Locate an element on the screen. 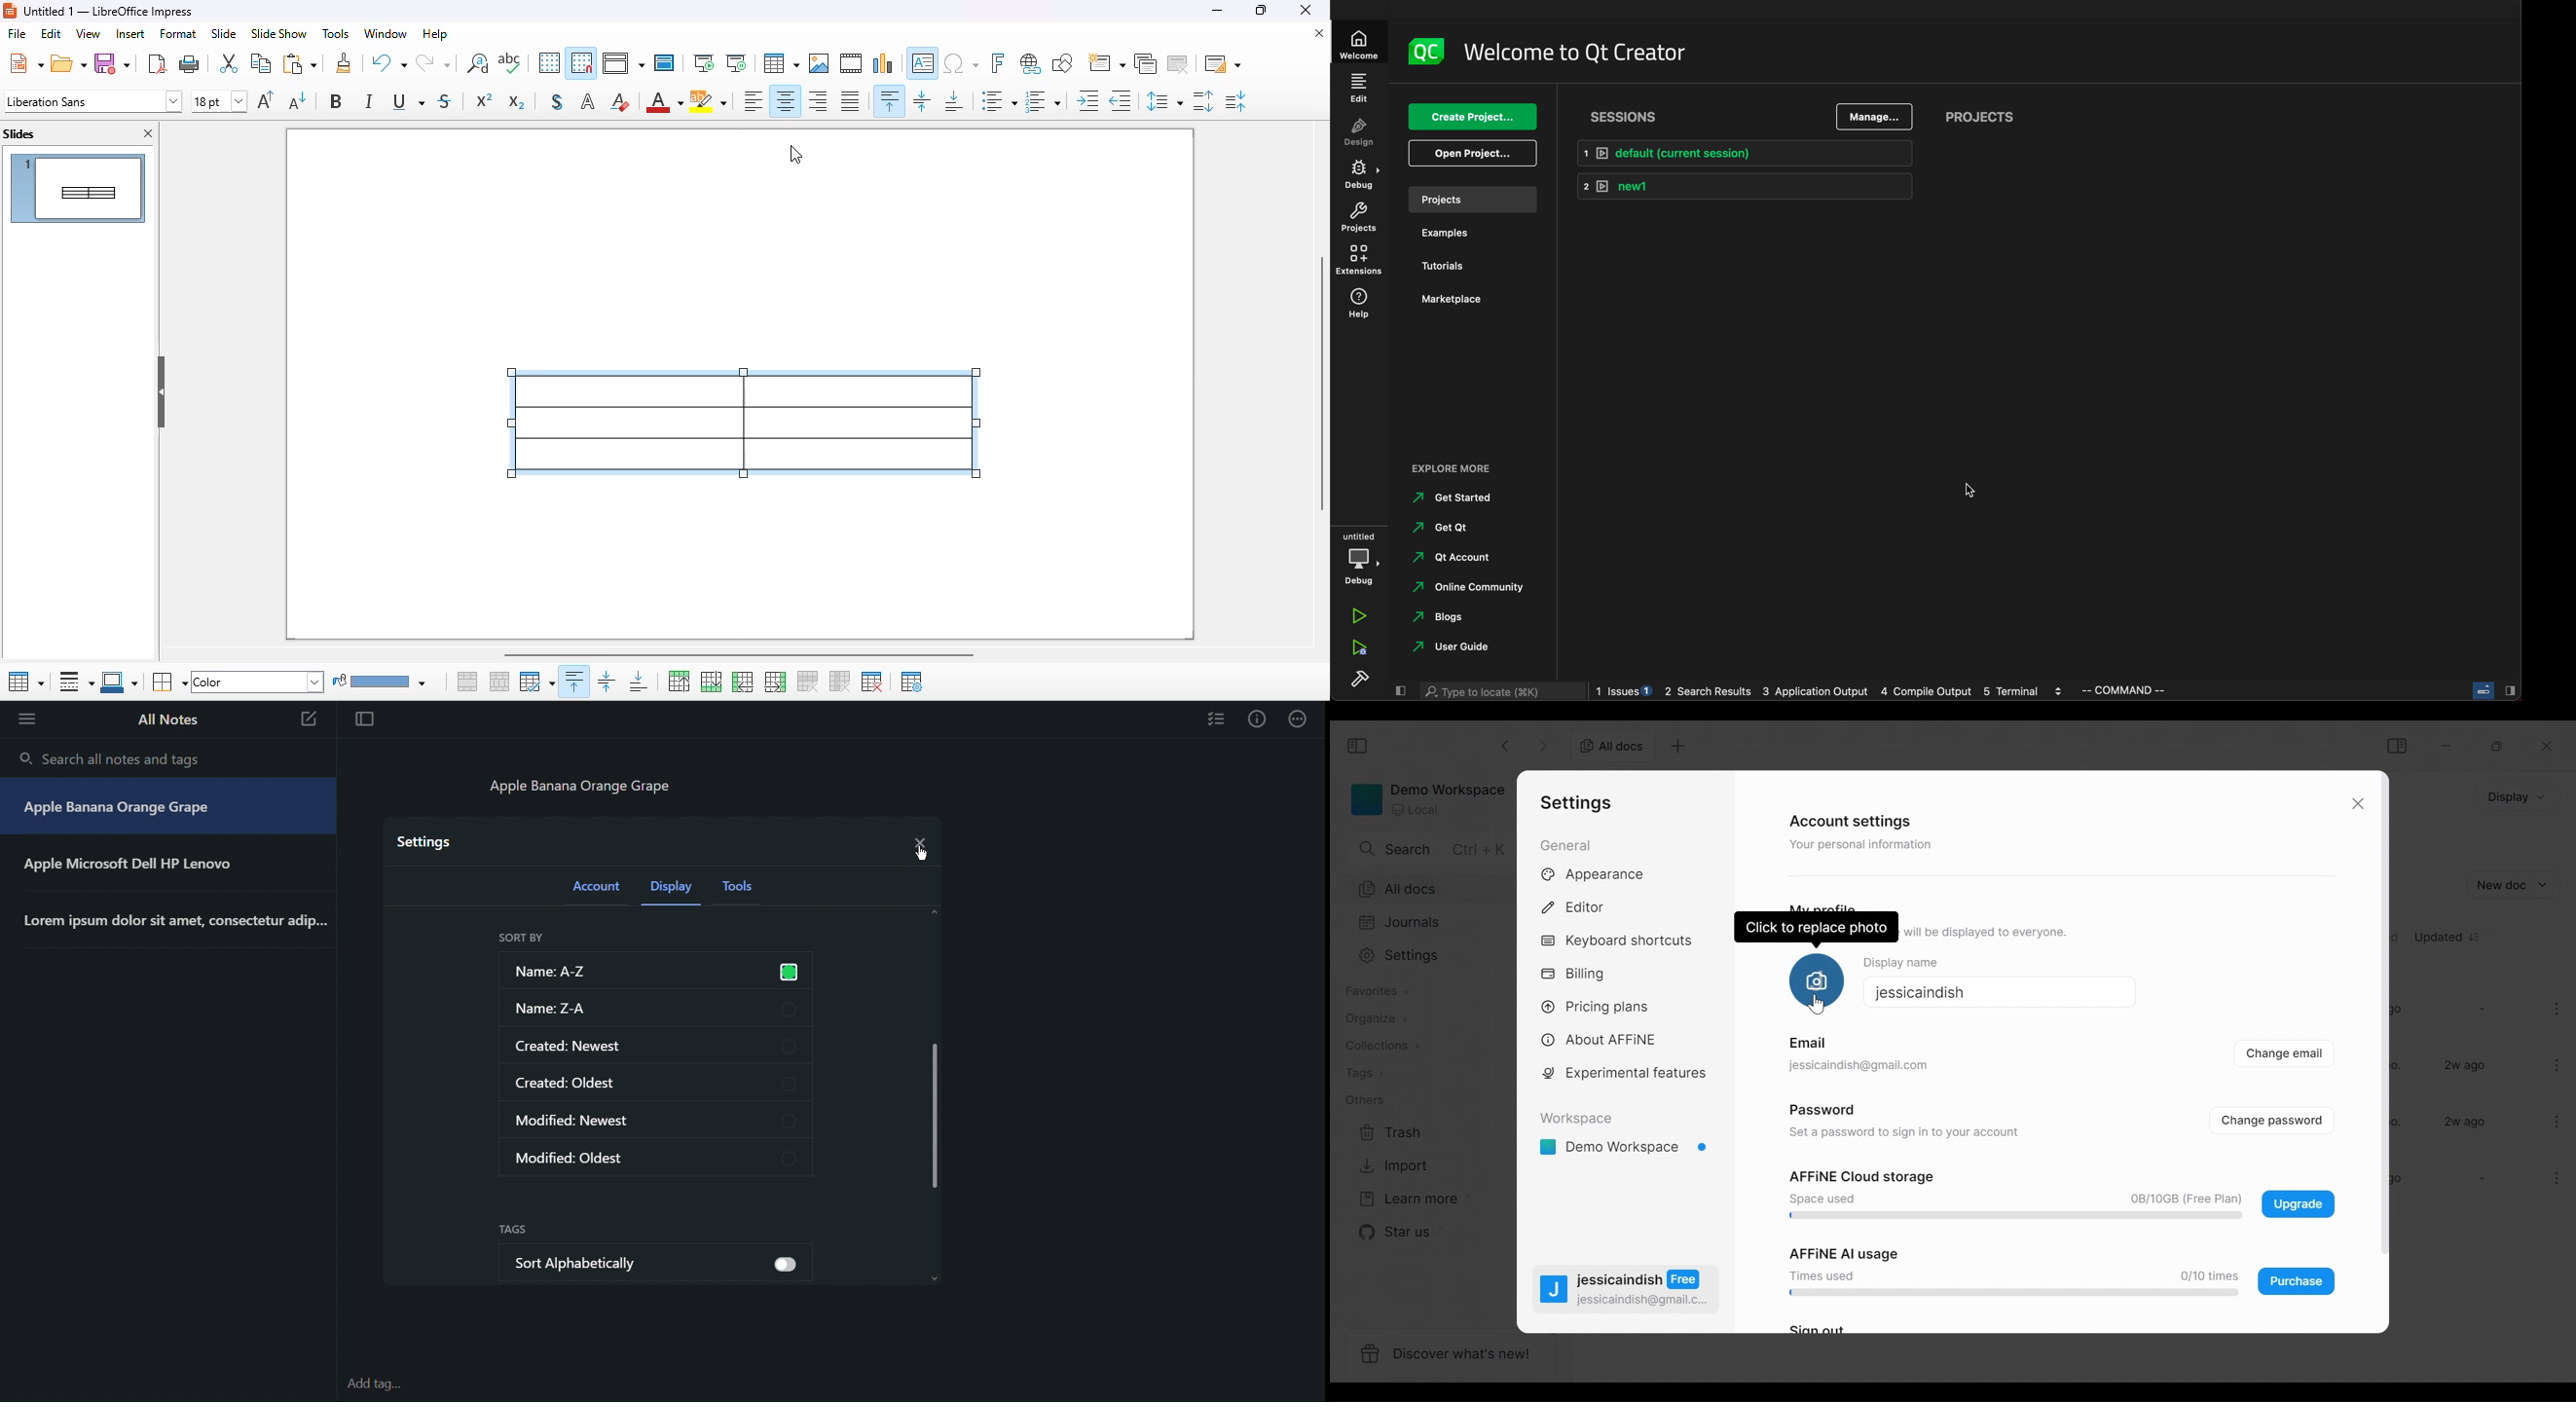 This screenshot has width=2576, height=1428. Tags is located at coordinates (513, 1230).